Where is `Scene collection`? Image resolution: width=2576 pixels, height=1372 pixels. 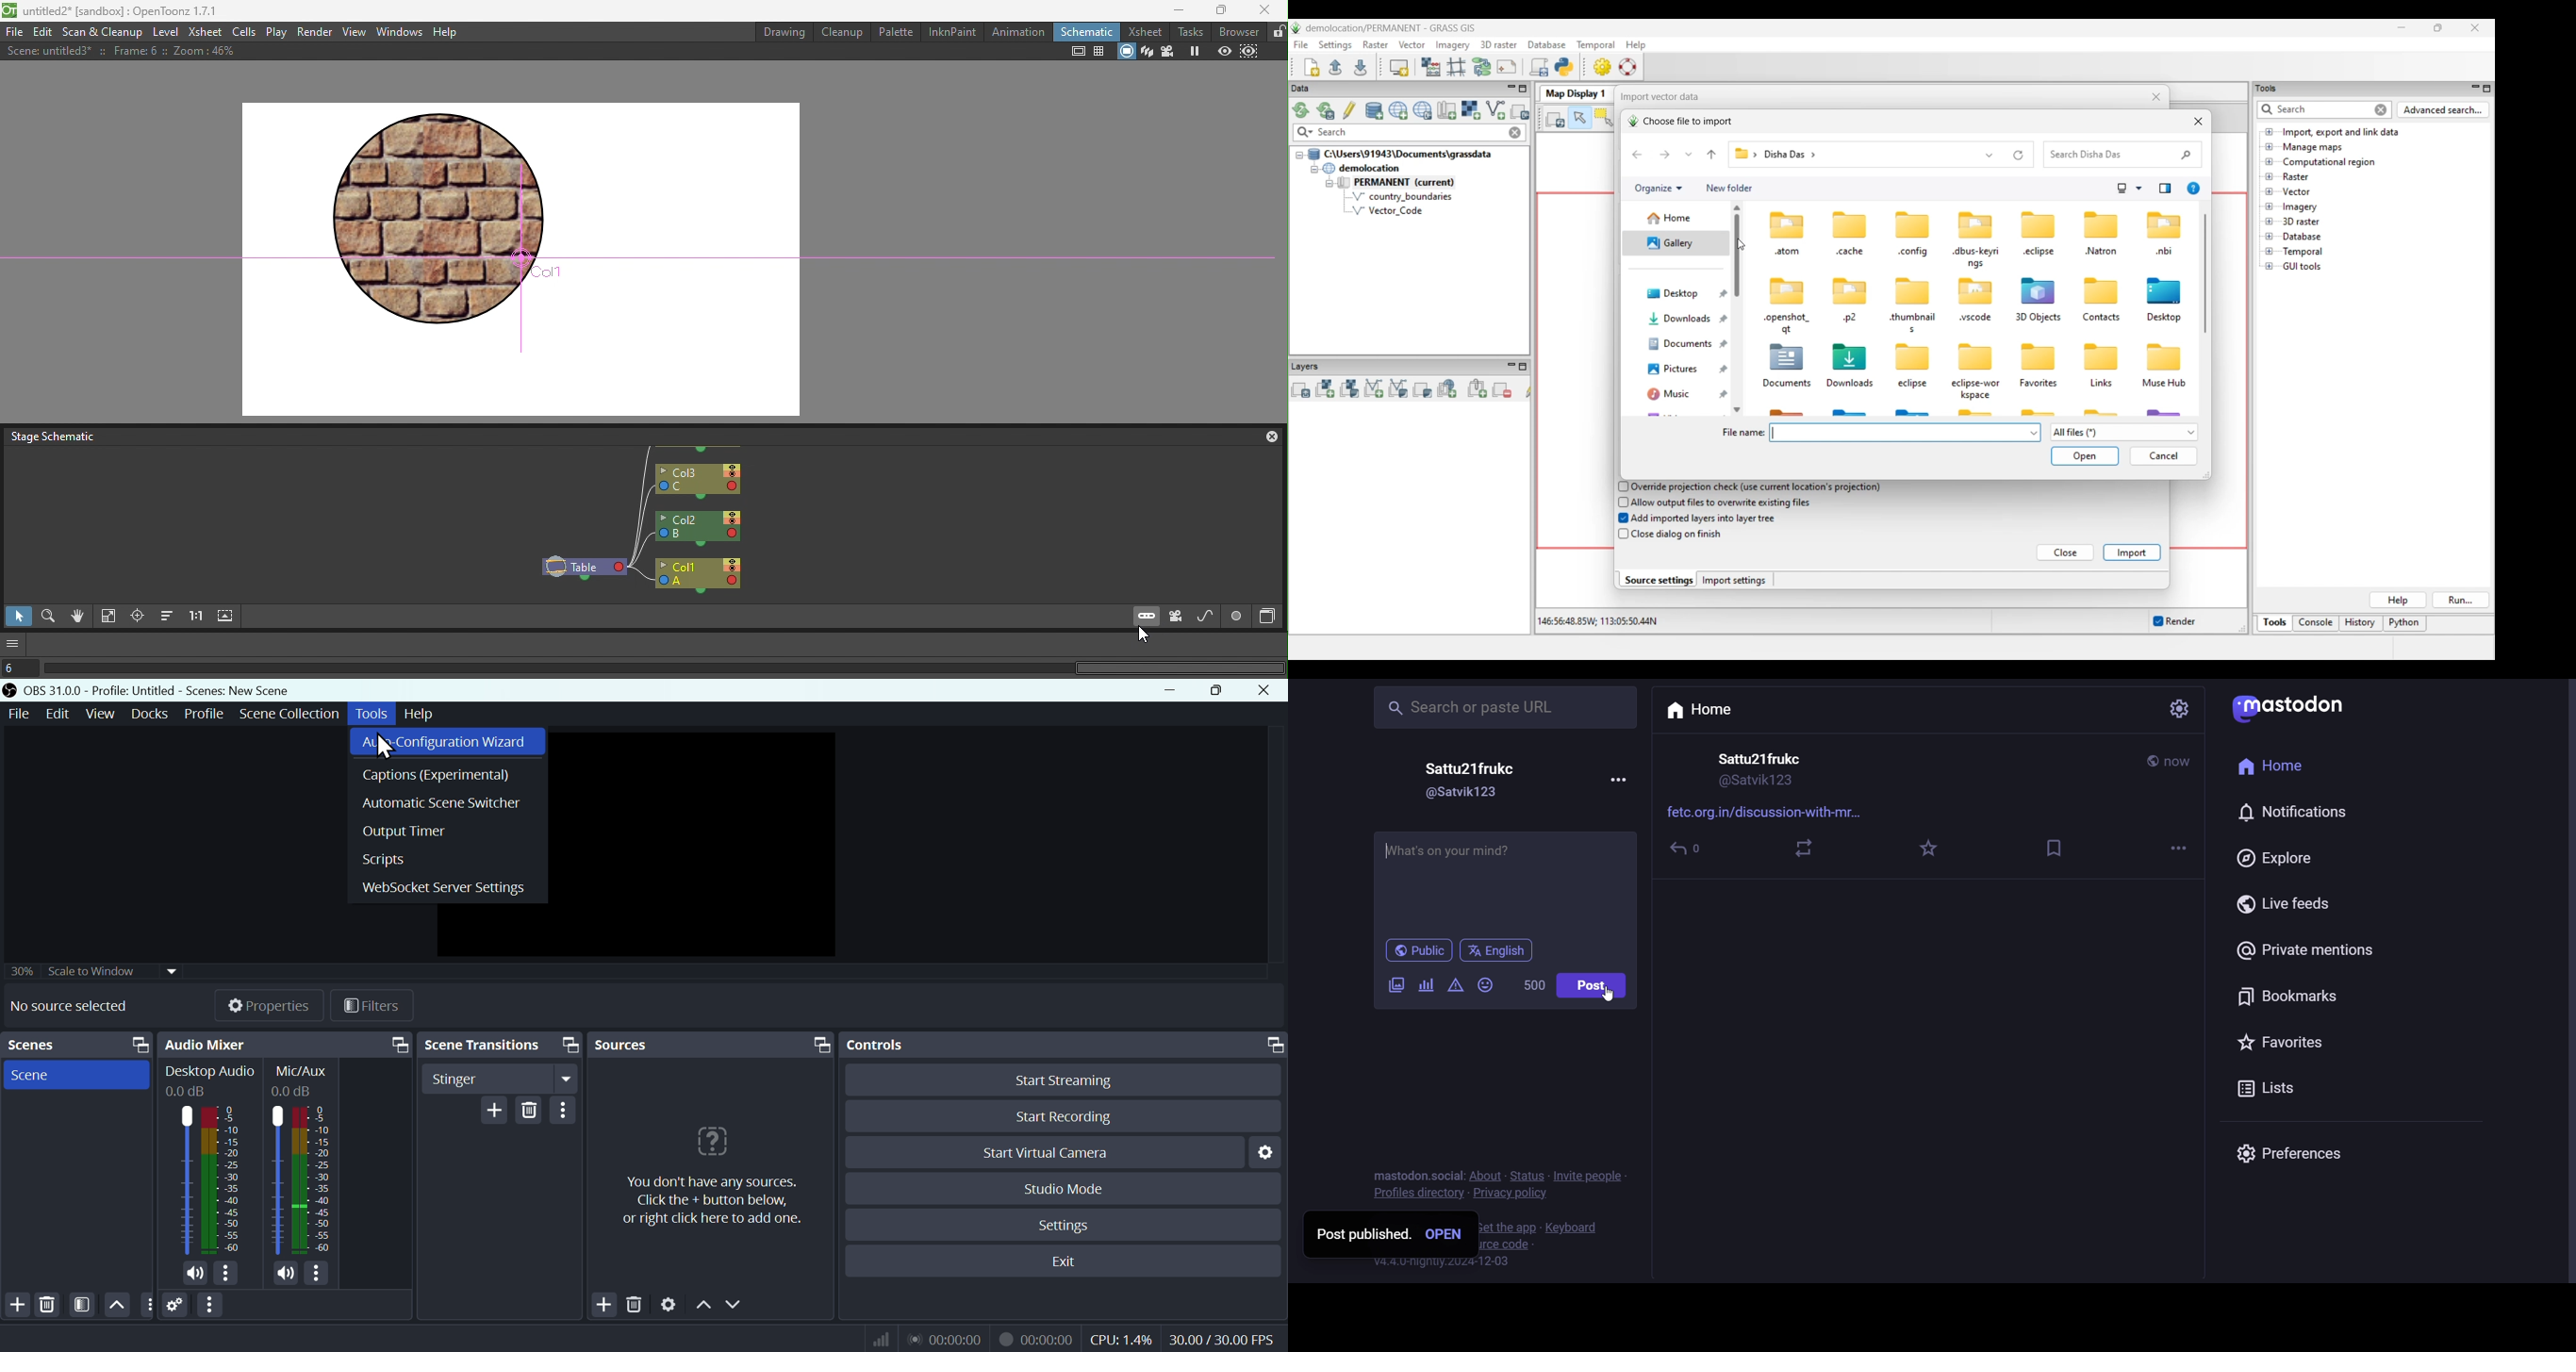 Scene collection is located at coordinates (292, 716).